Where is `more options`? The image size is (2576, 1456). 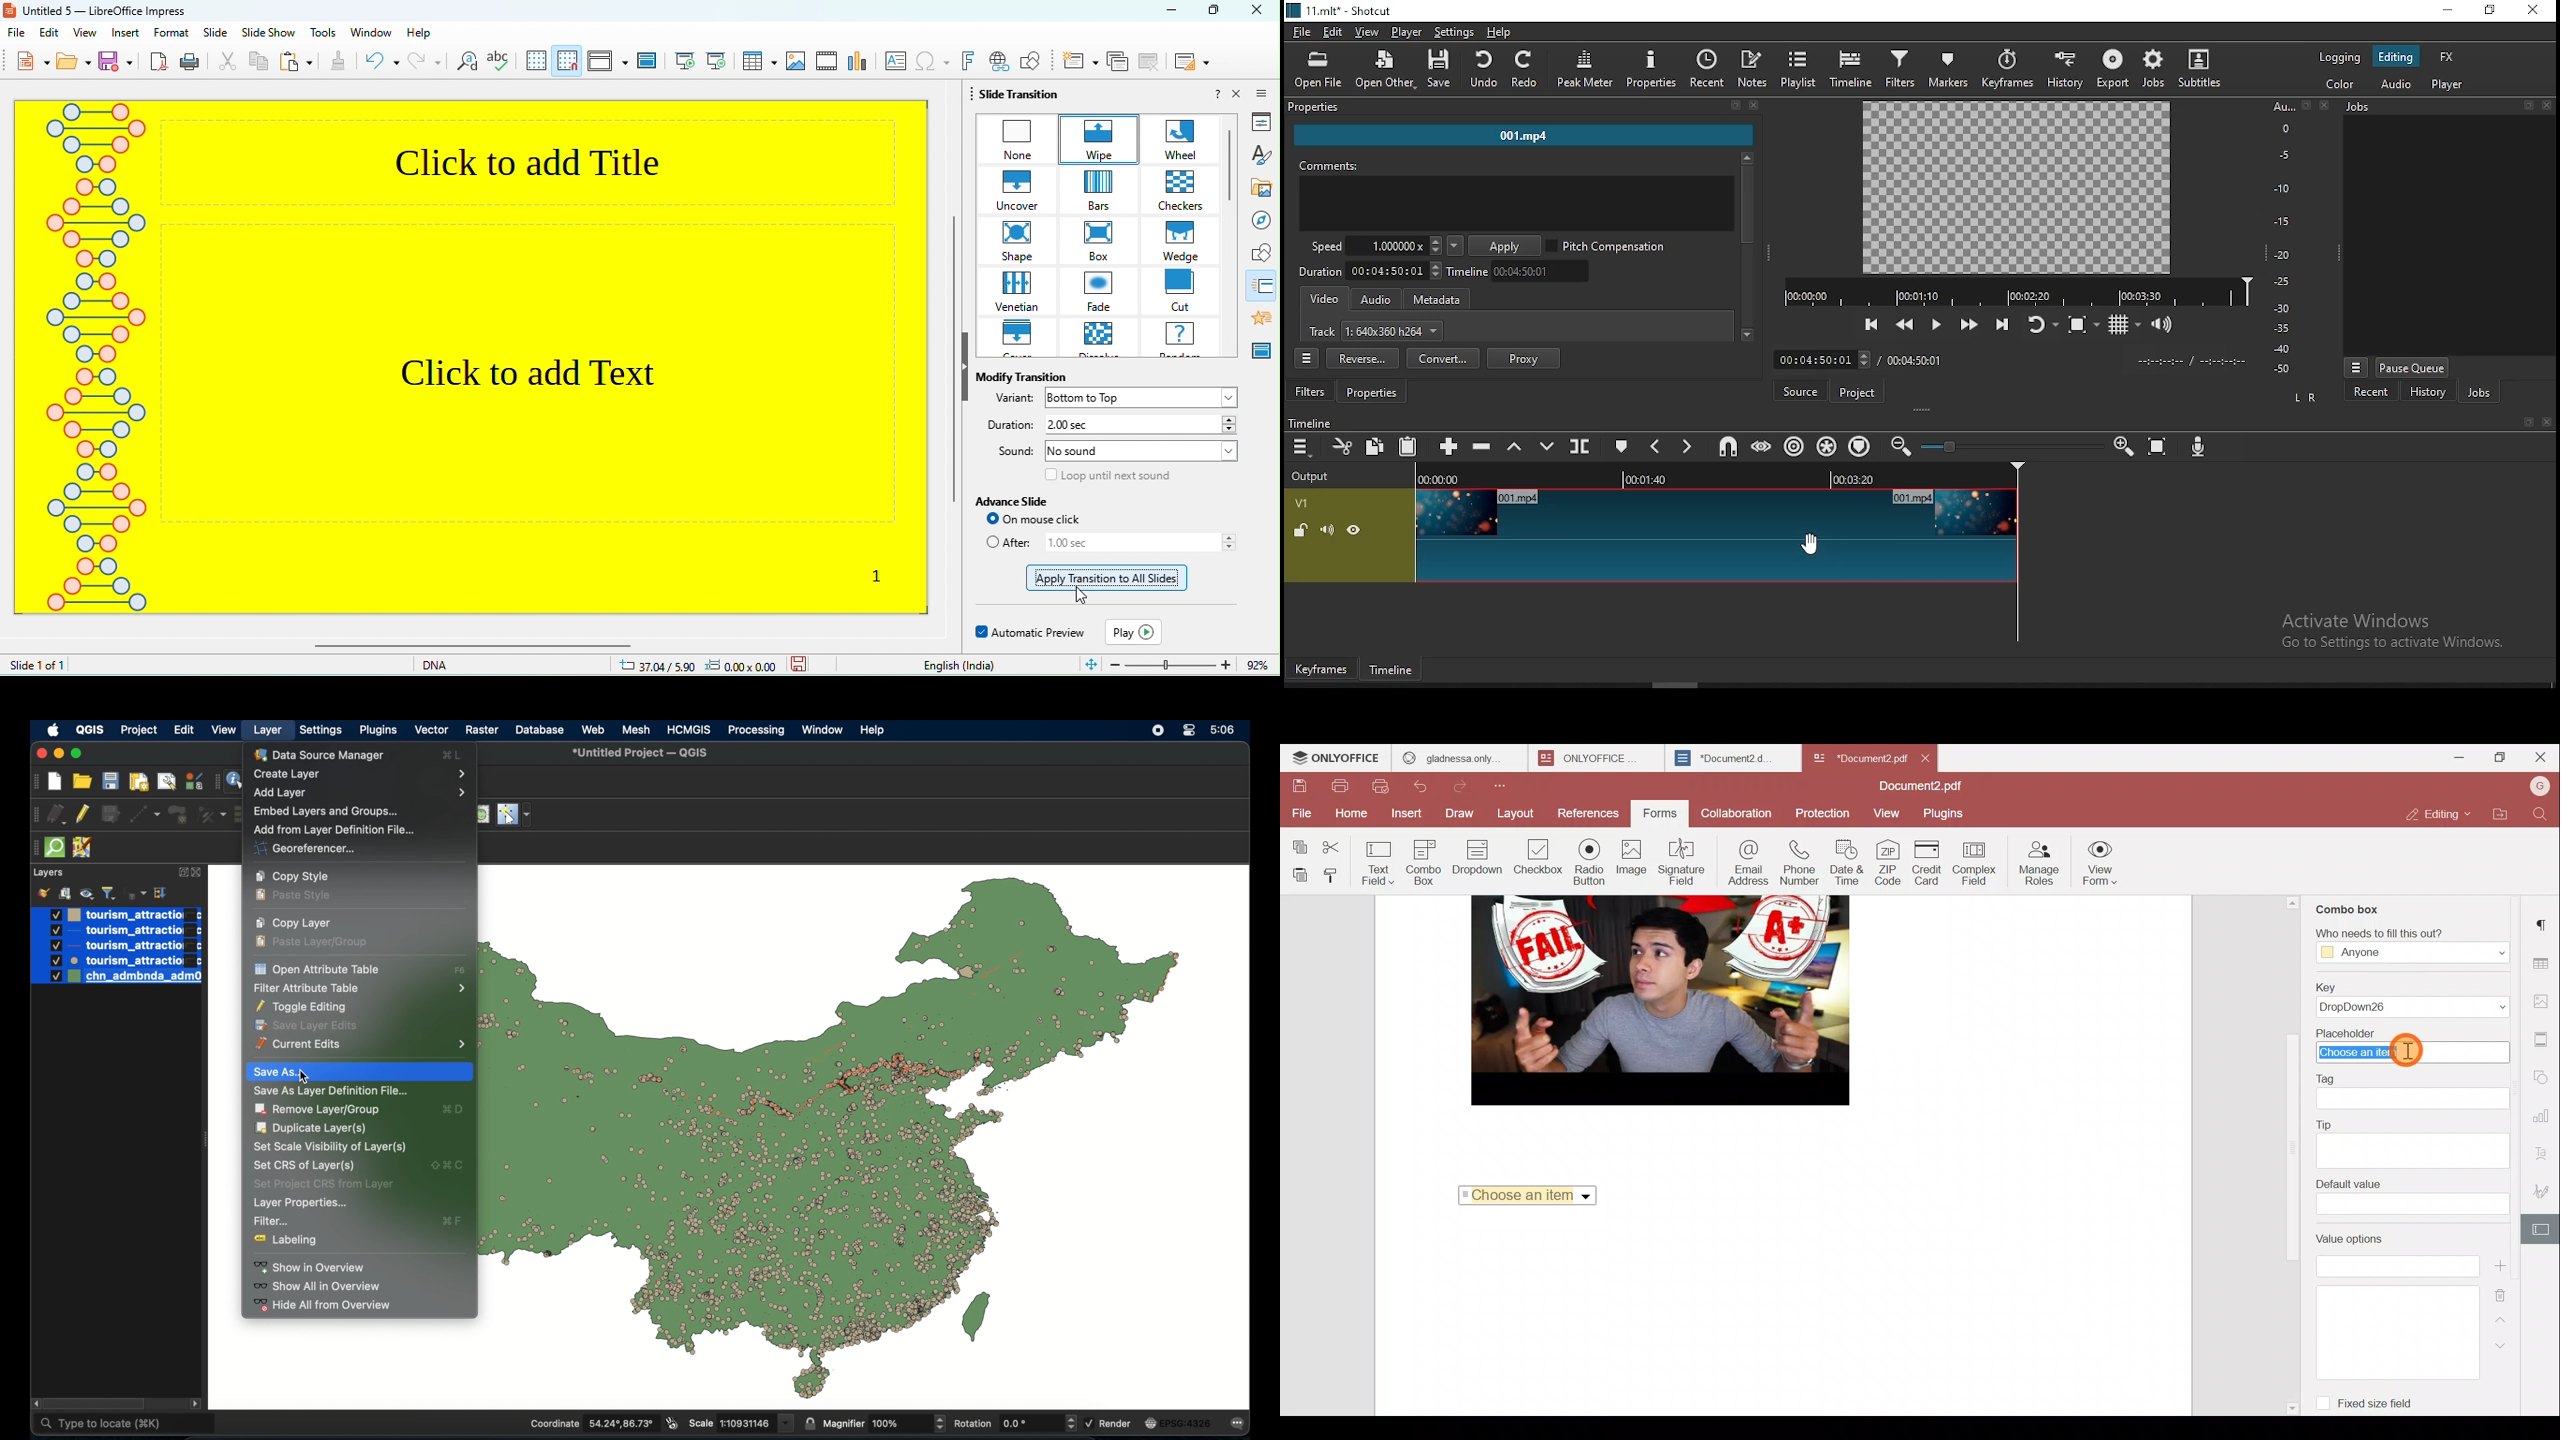 more options is located at coordinates (2354, 367).